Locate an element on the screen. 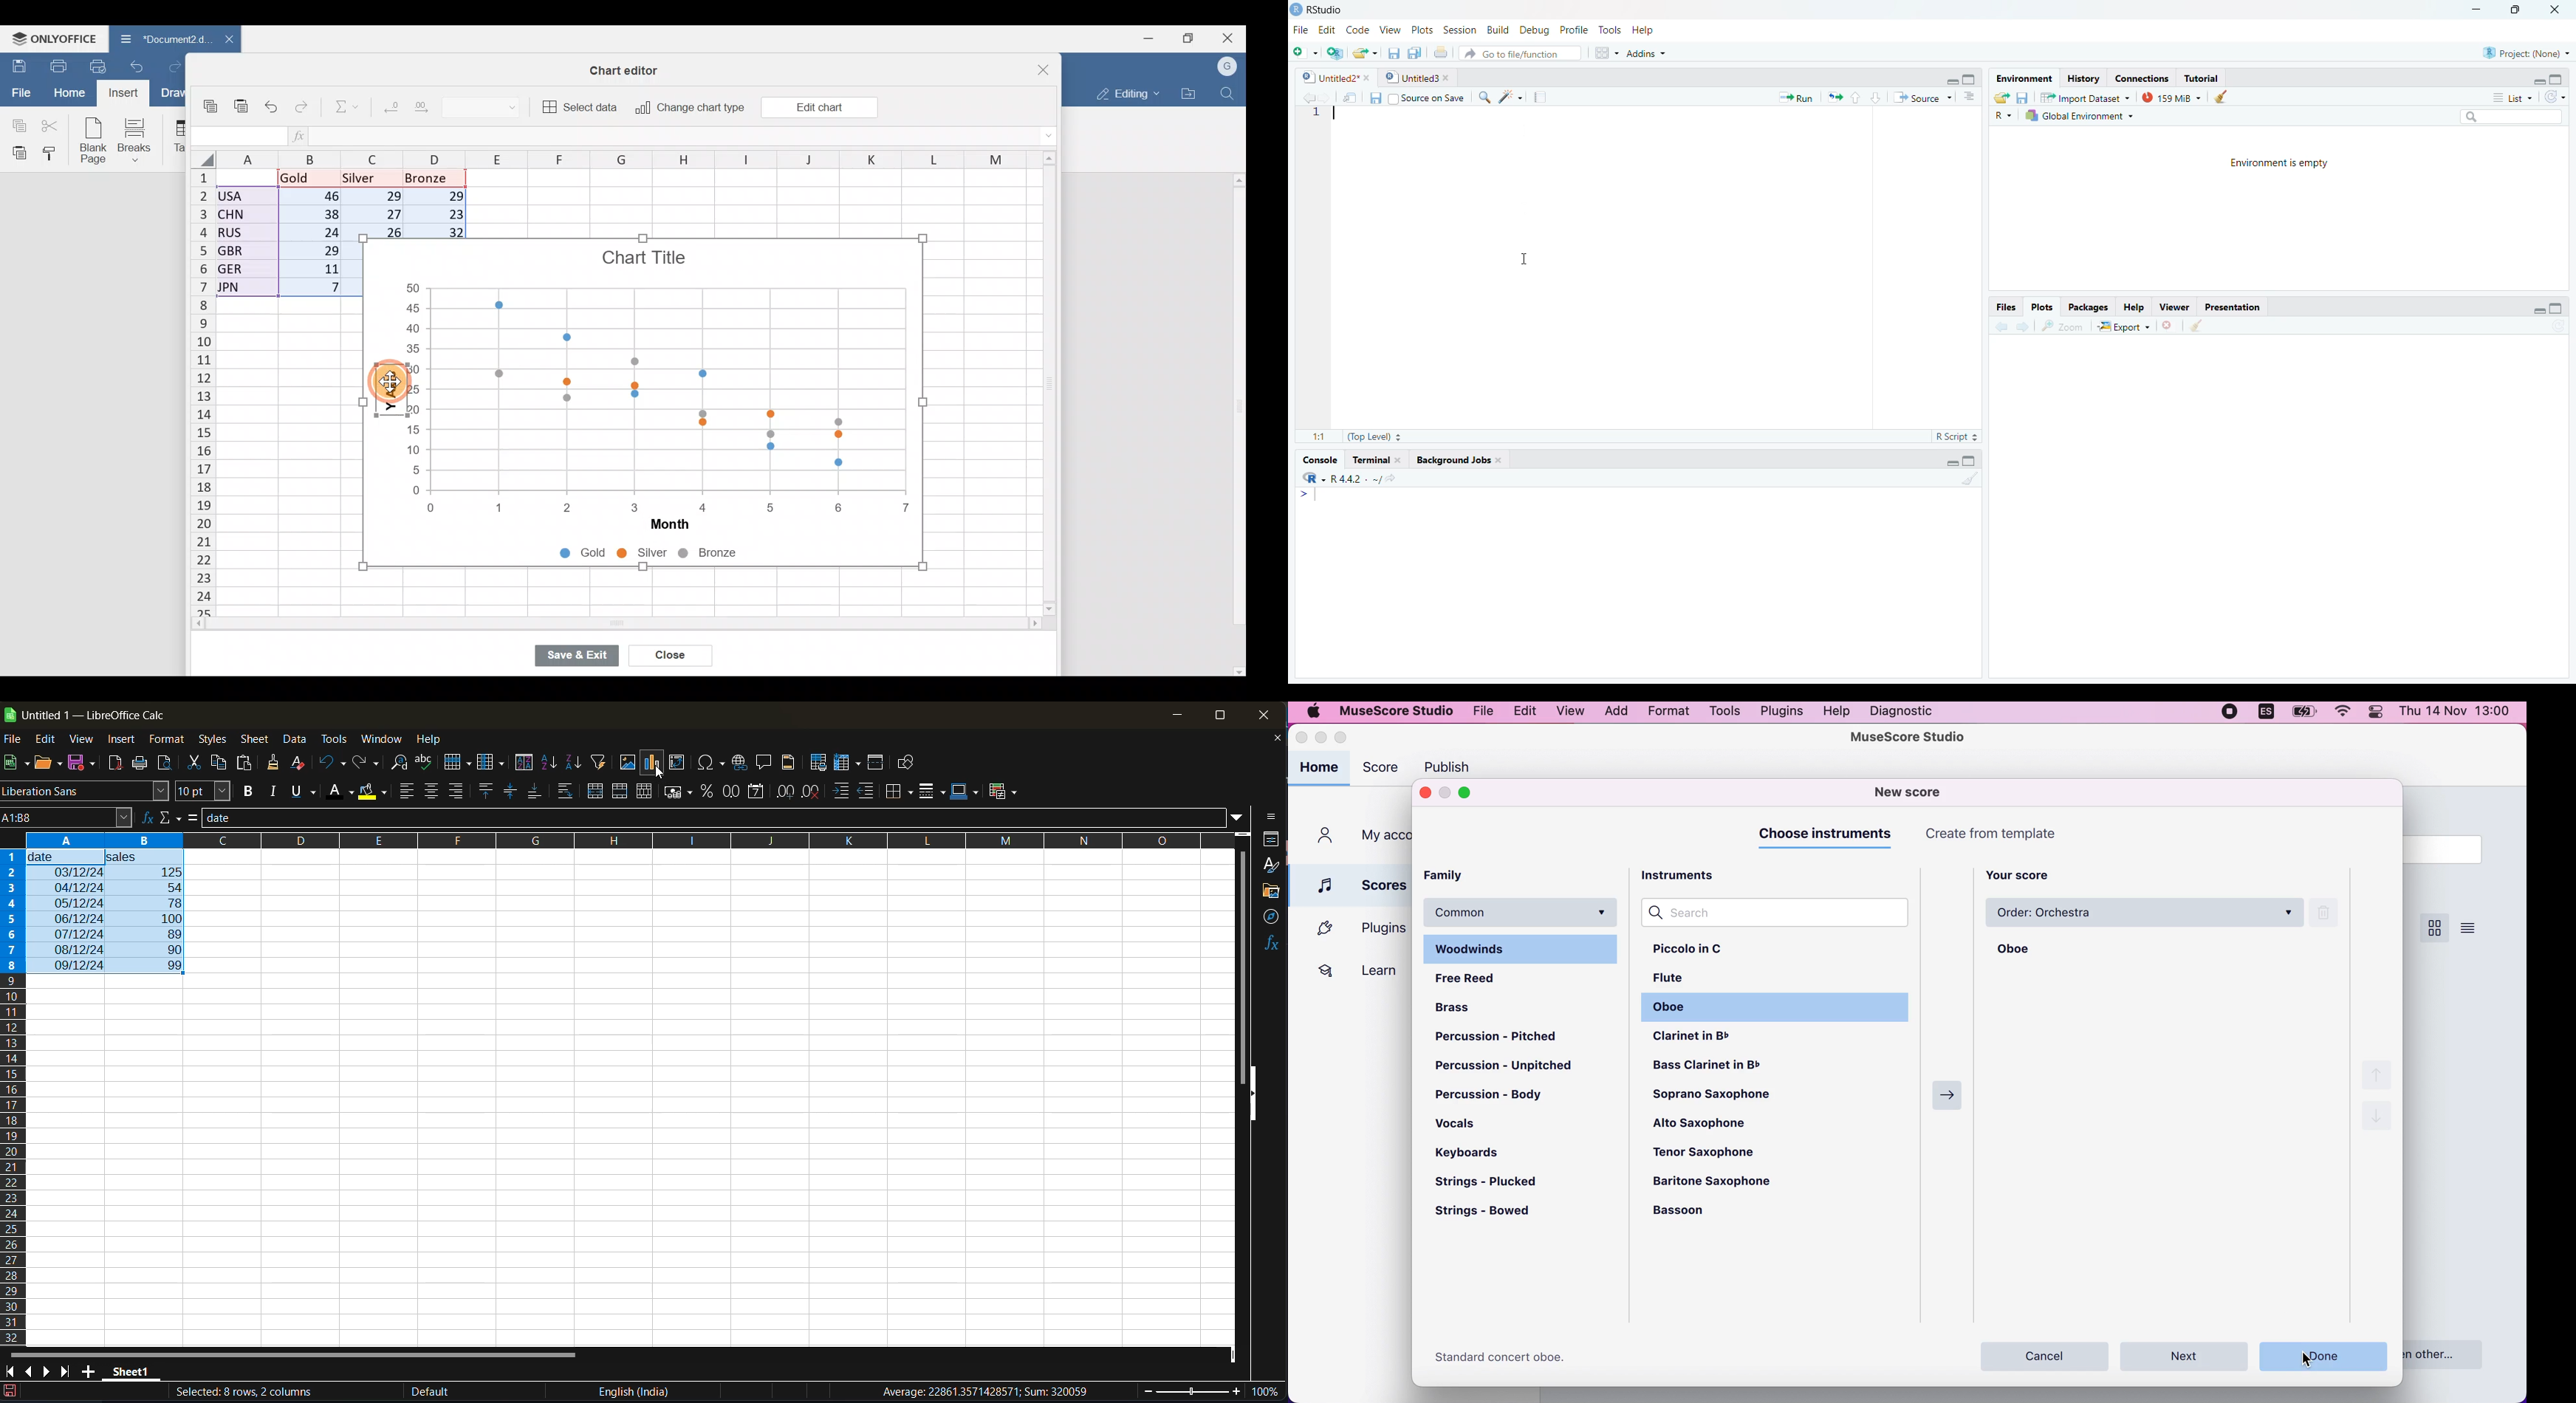 The height and width of the screenshot is (1428, 2576). Connections is located at coordinates (2142, 78).